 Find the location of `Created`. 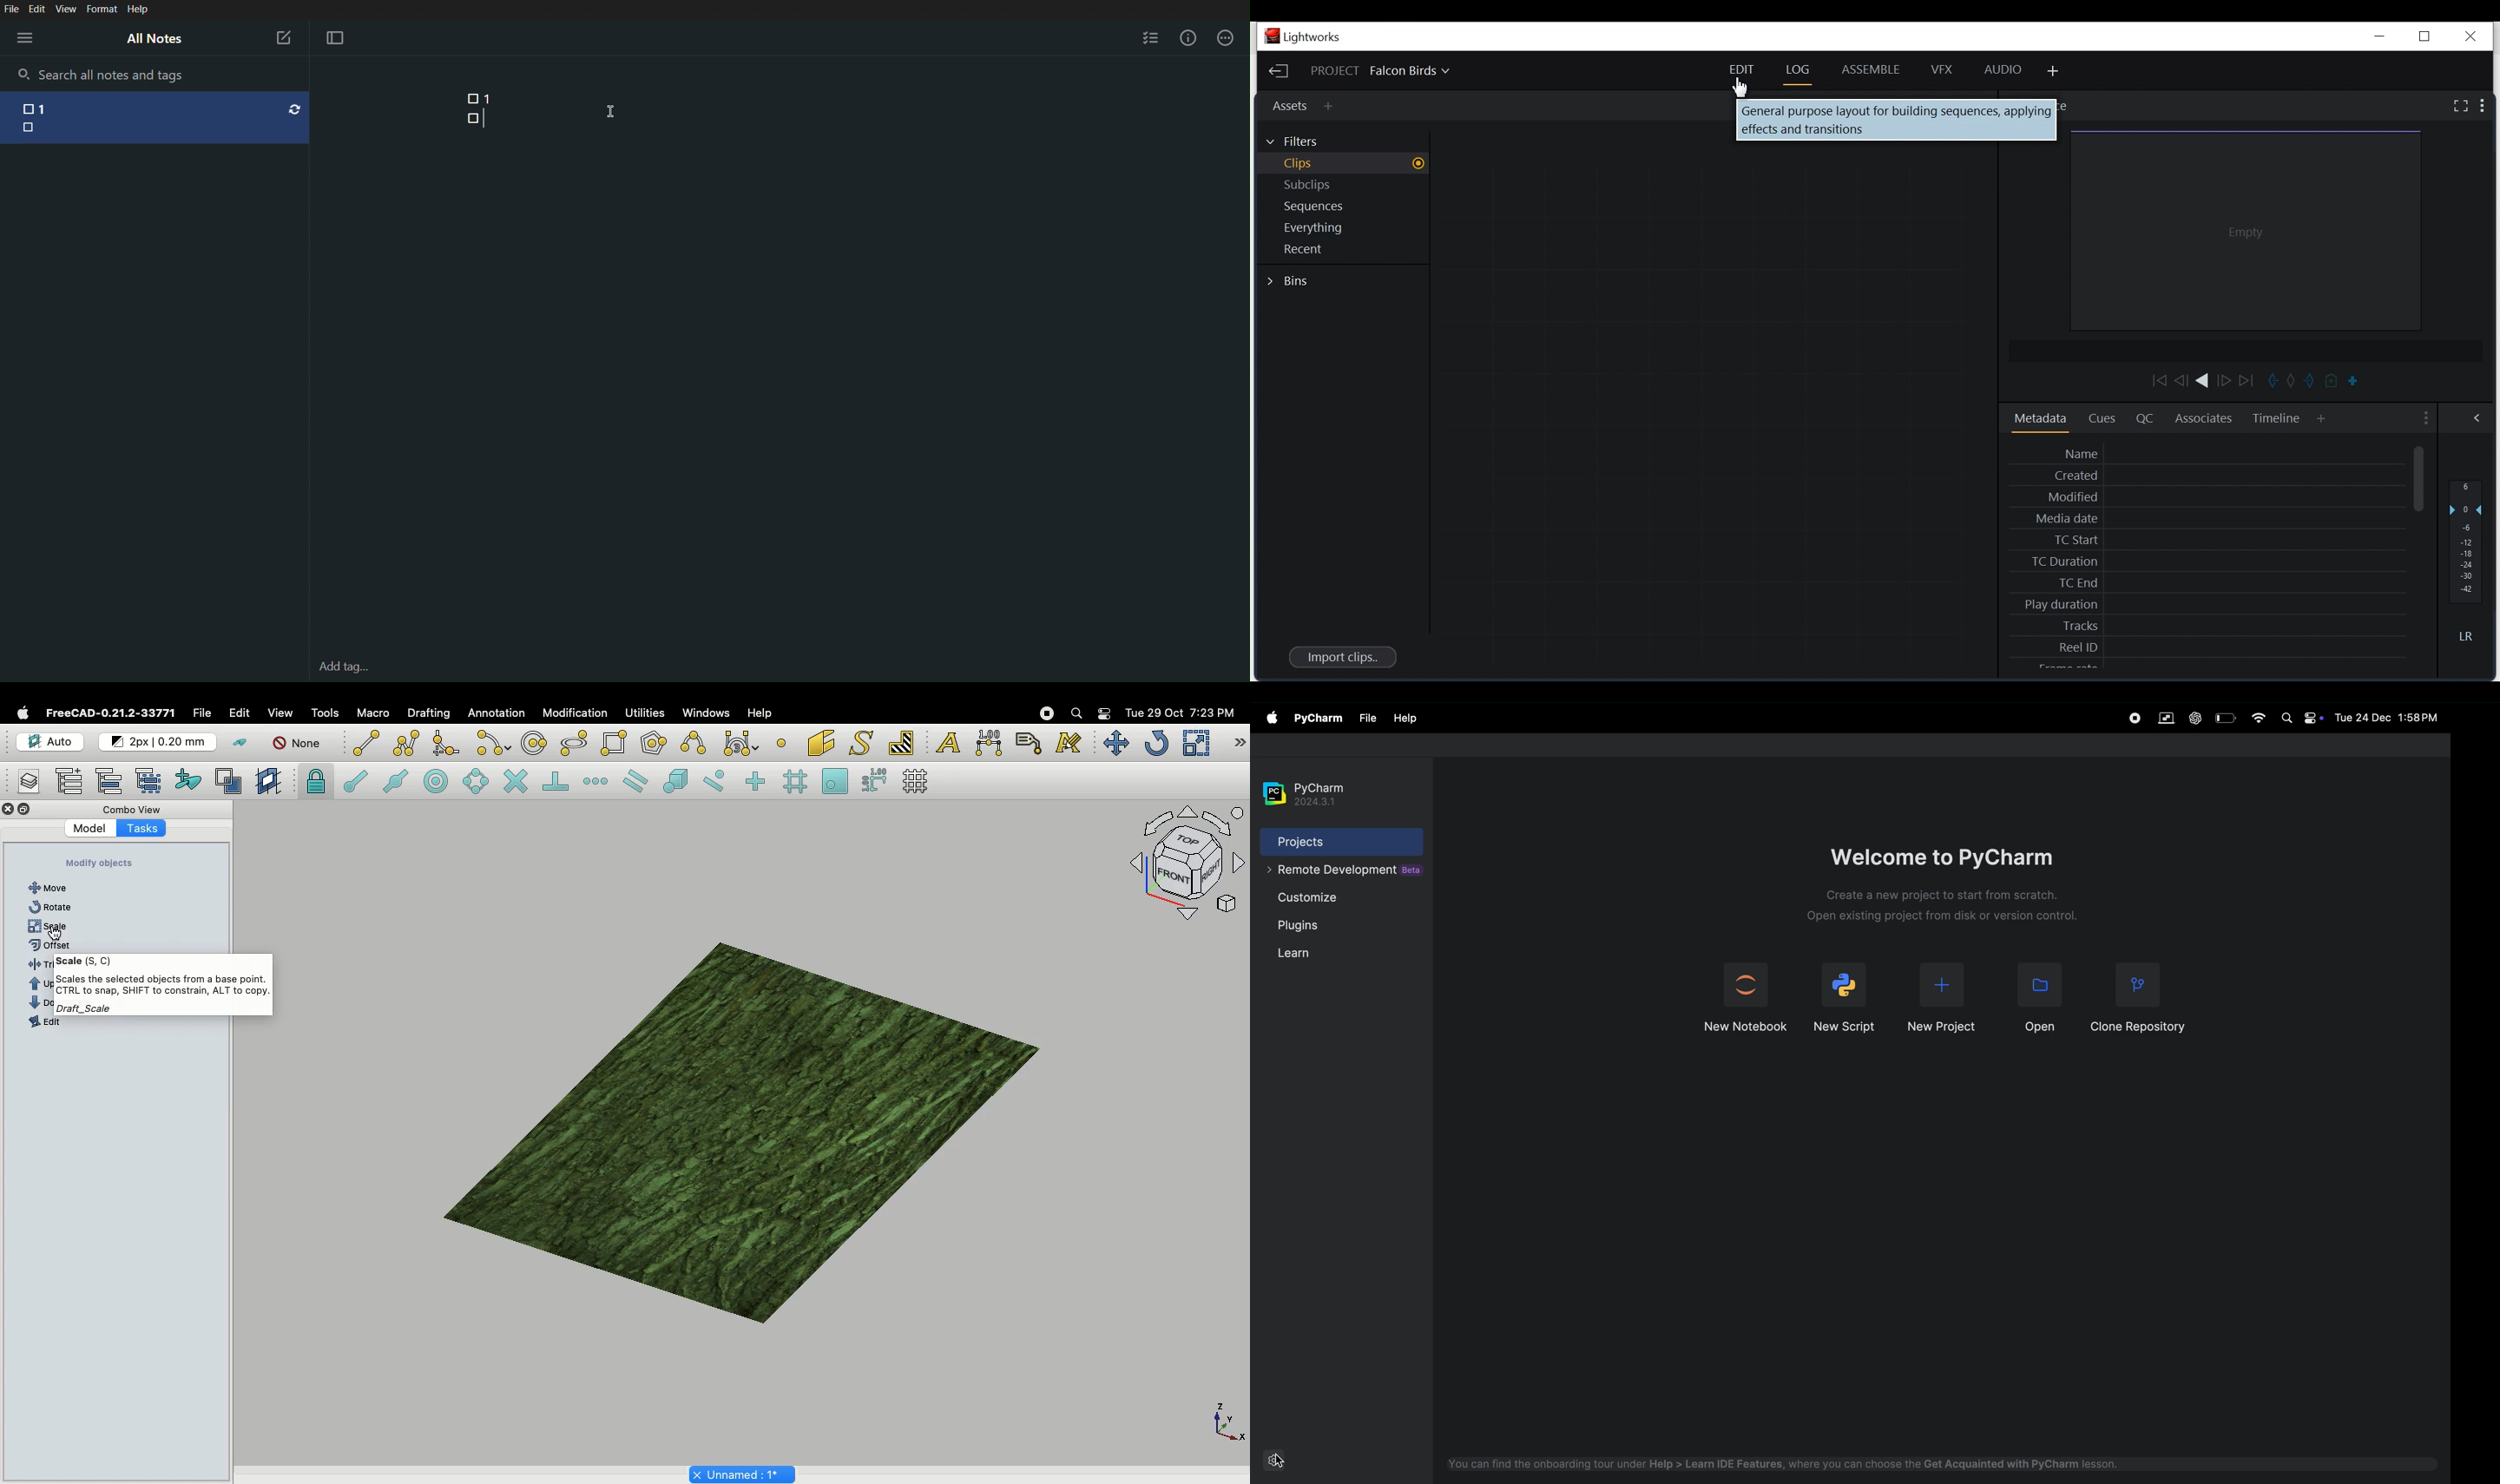

Created is located at coordinates (2214, 475).